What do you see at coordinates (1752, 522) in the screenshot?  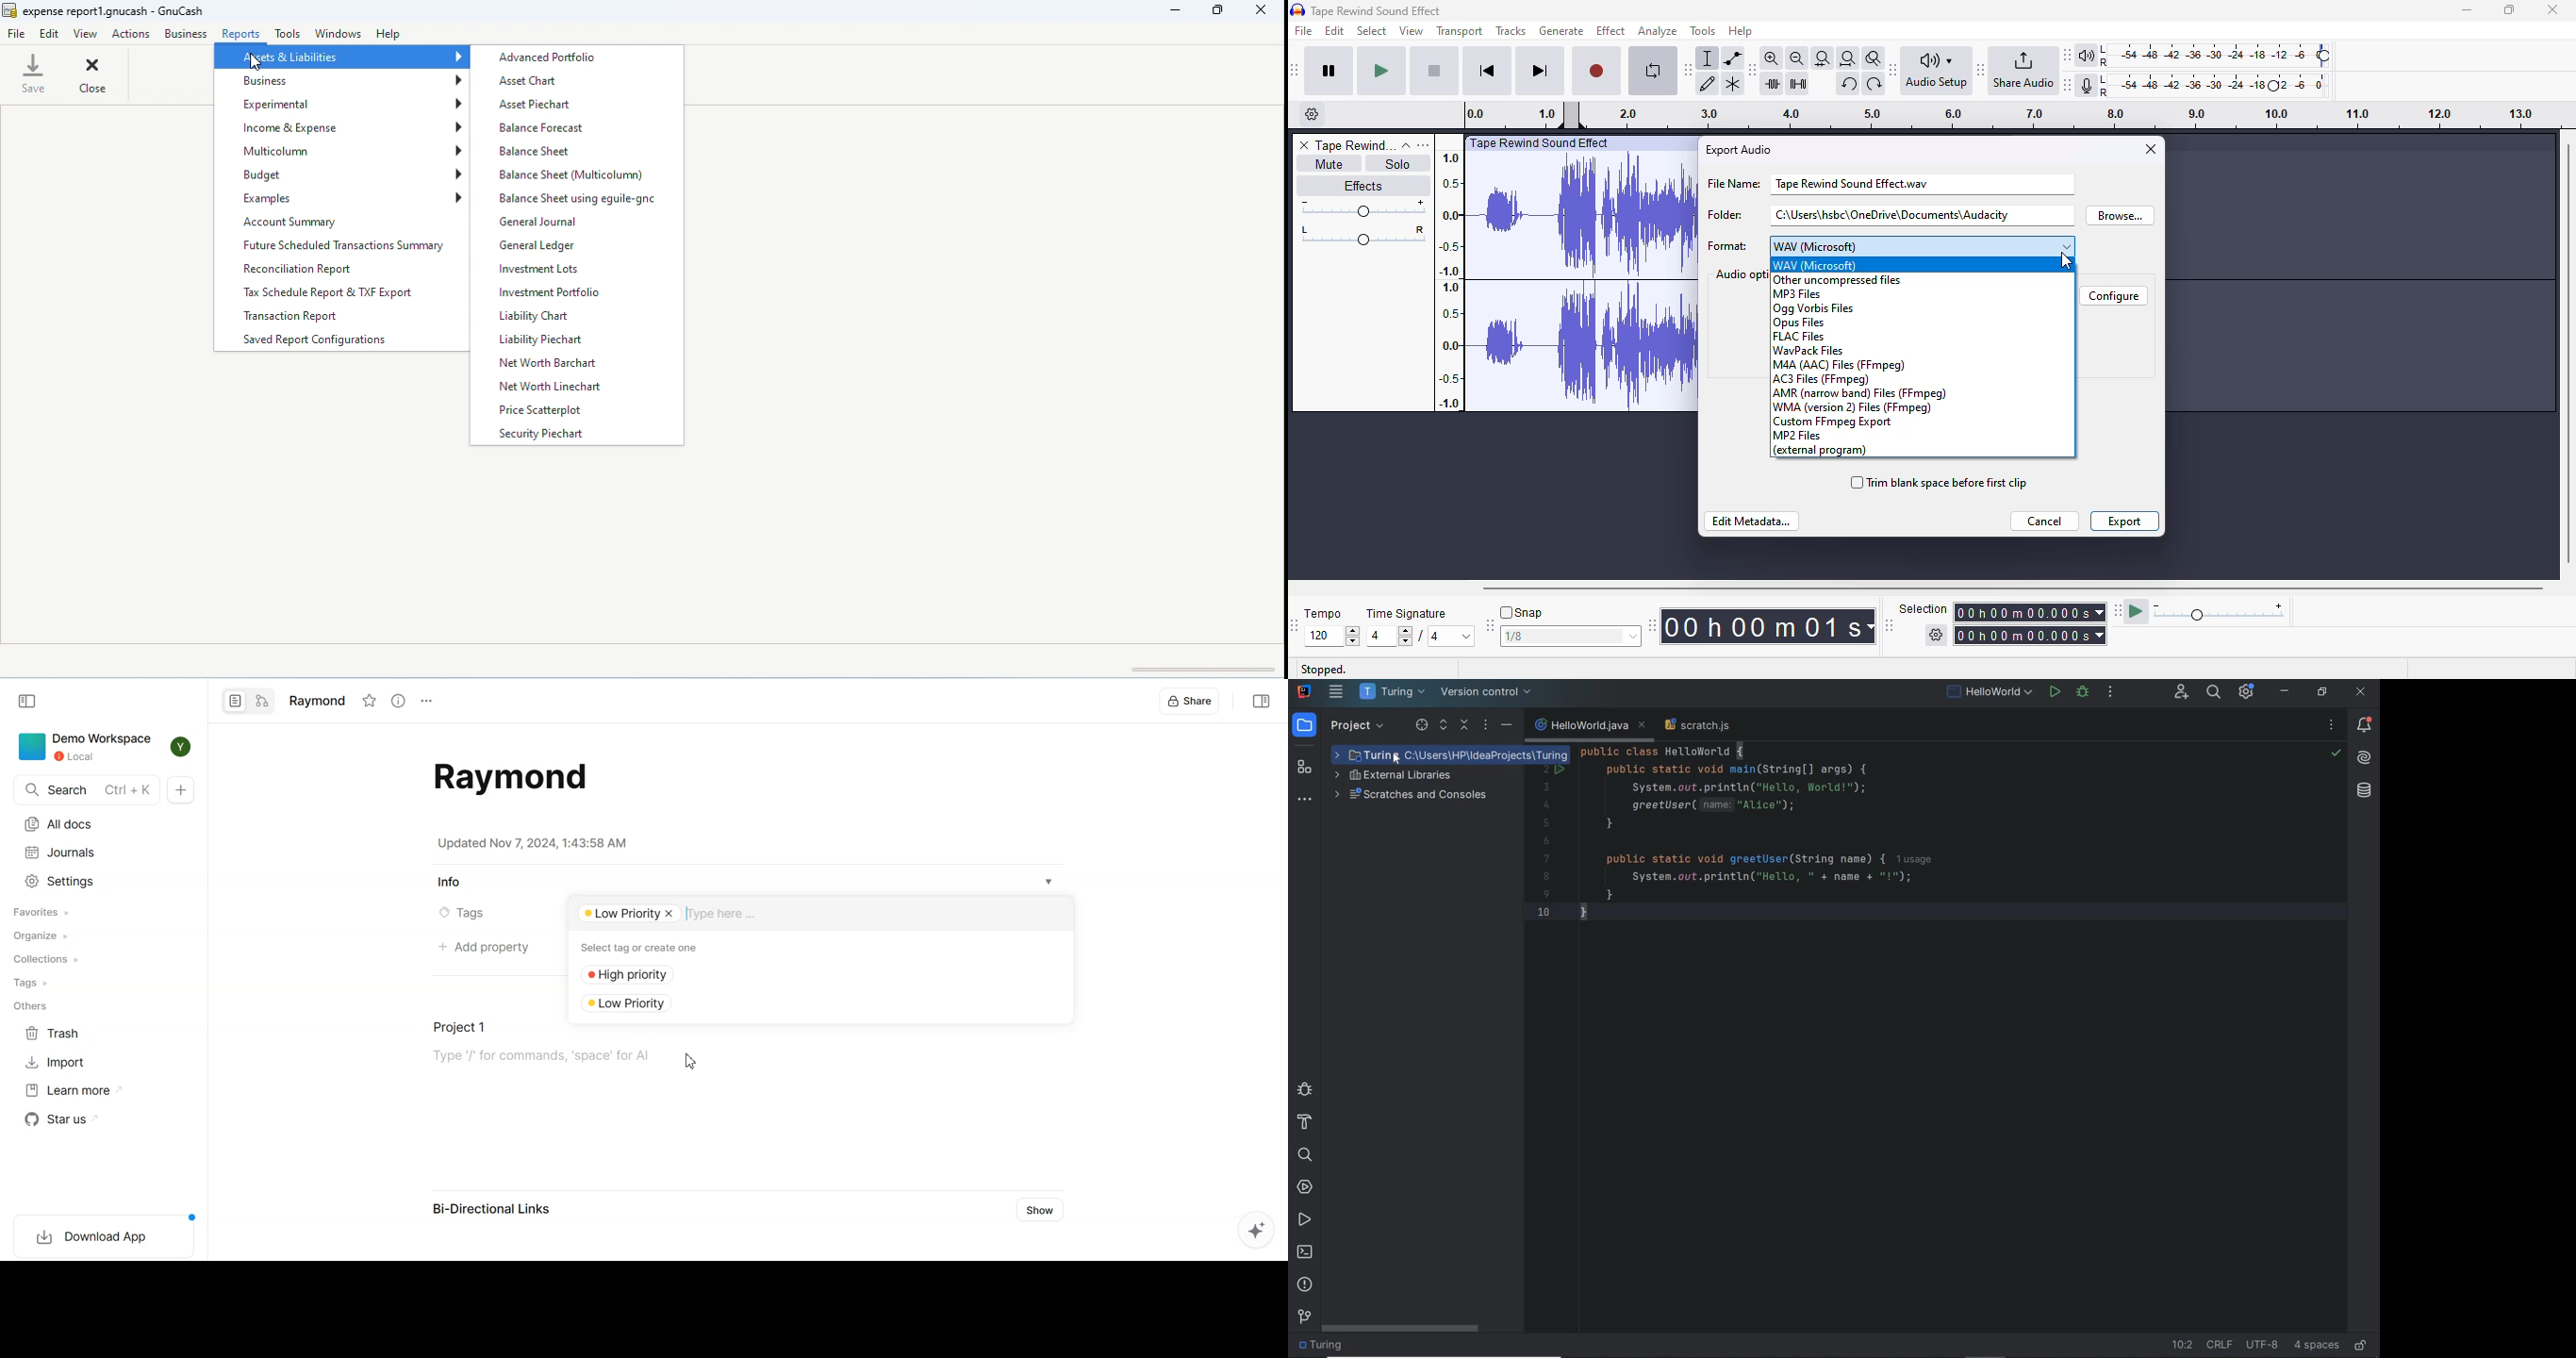 I see `edit metadata` at bounding box center [1752, 522].